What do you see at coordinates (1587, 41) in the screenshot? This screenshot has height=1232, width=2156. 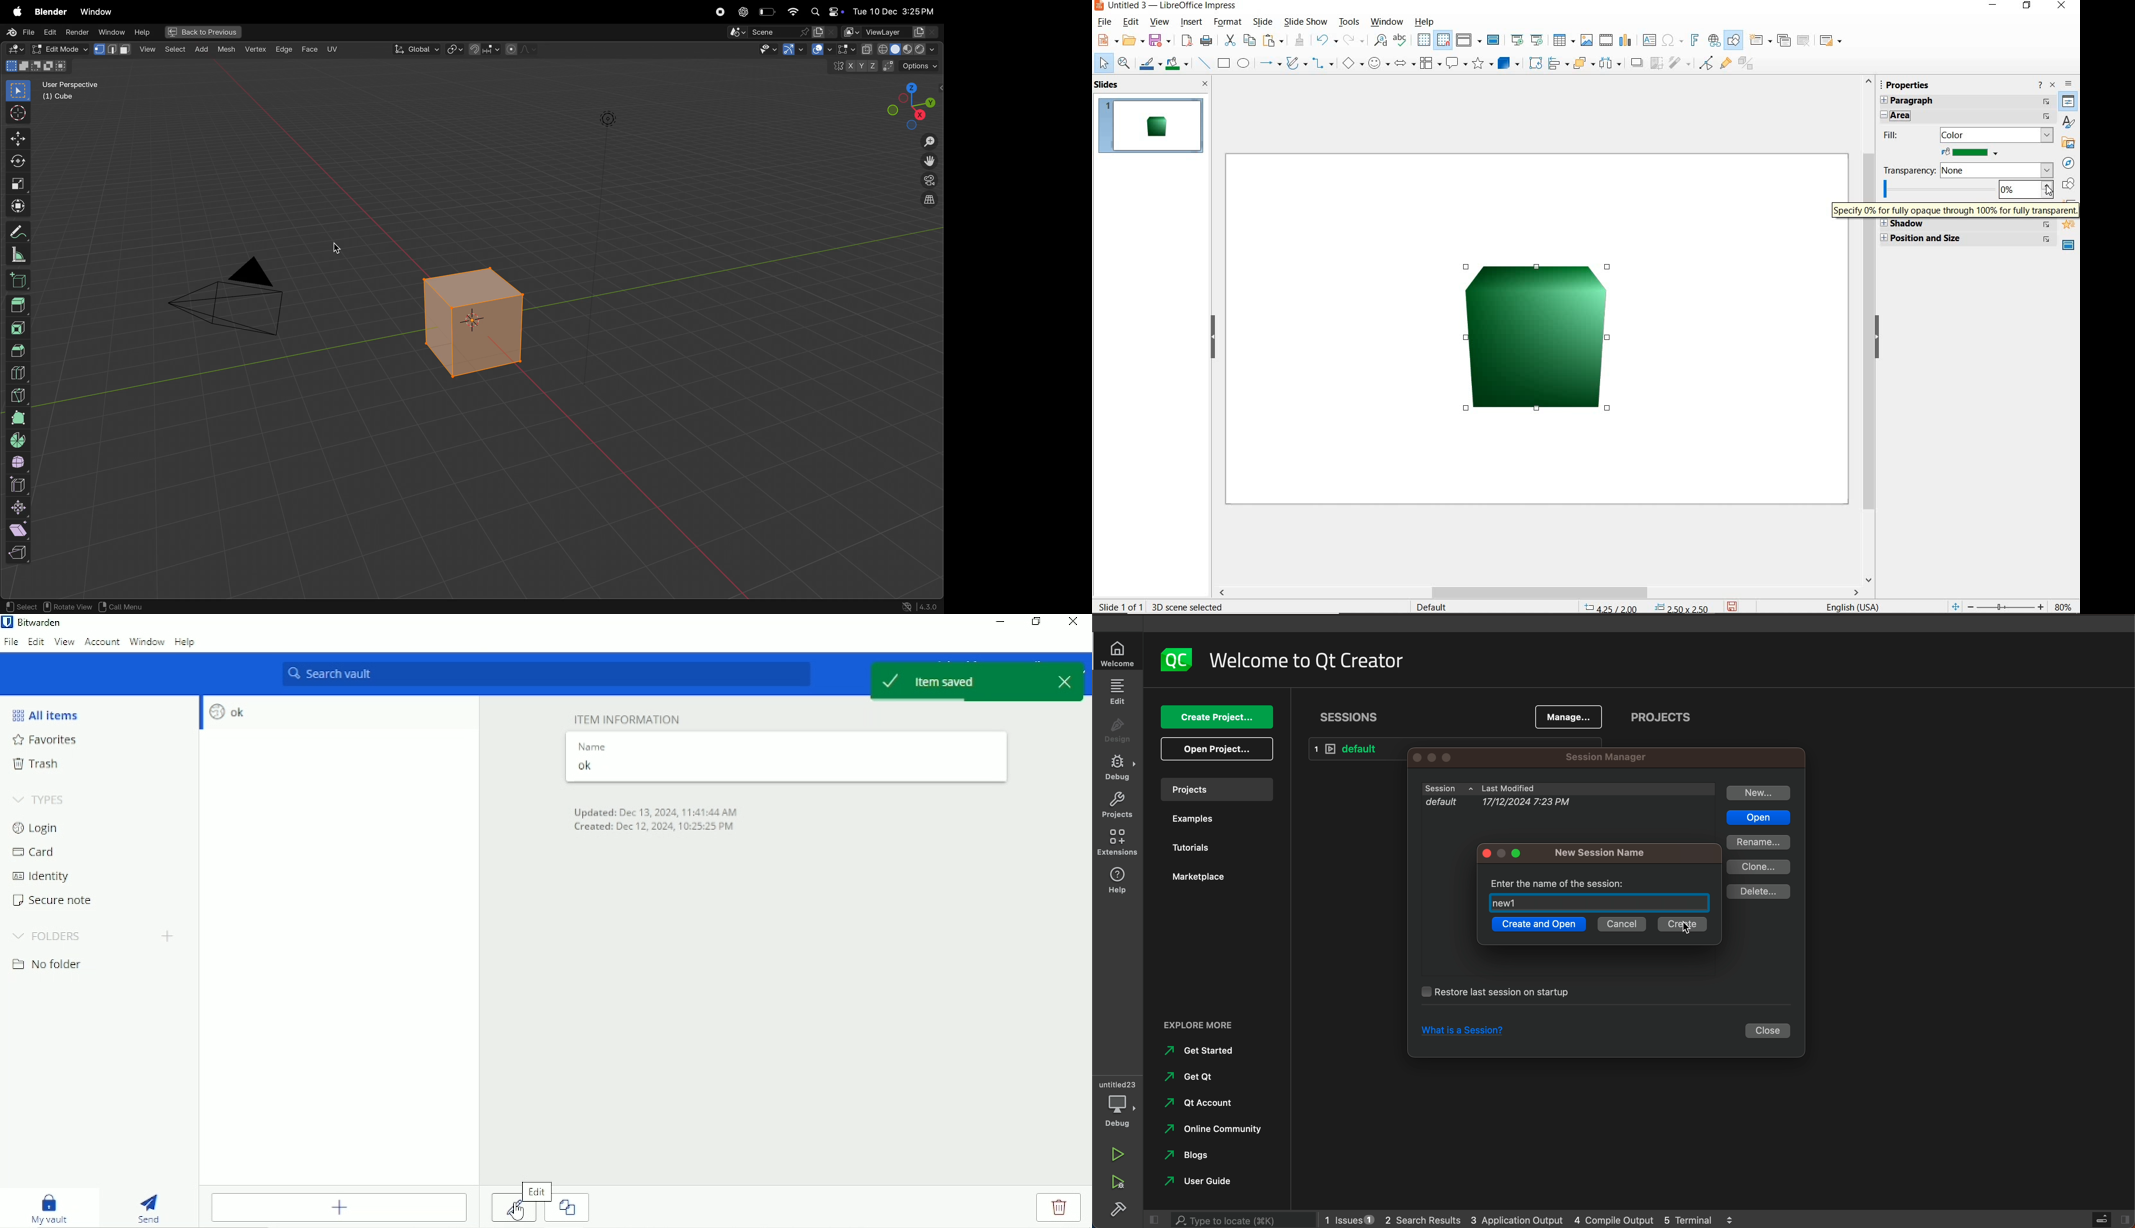 I see `insert image` at bounding box center [1587, 41].